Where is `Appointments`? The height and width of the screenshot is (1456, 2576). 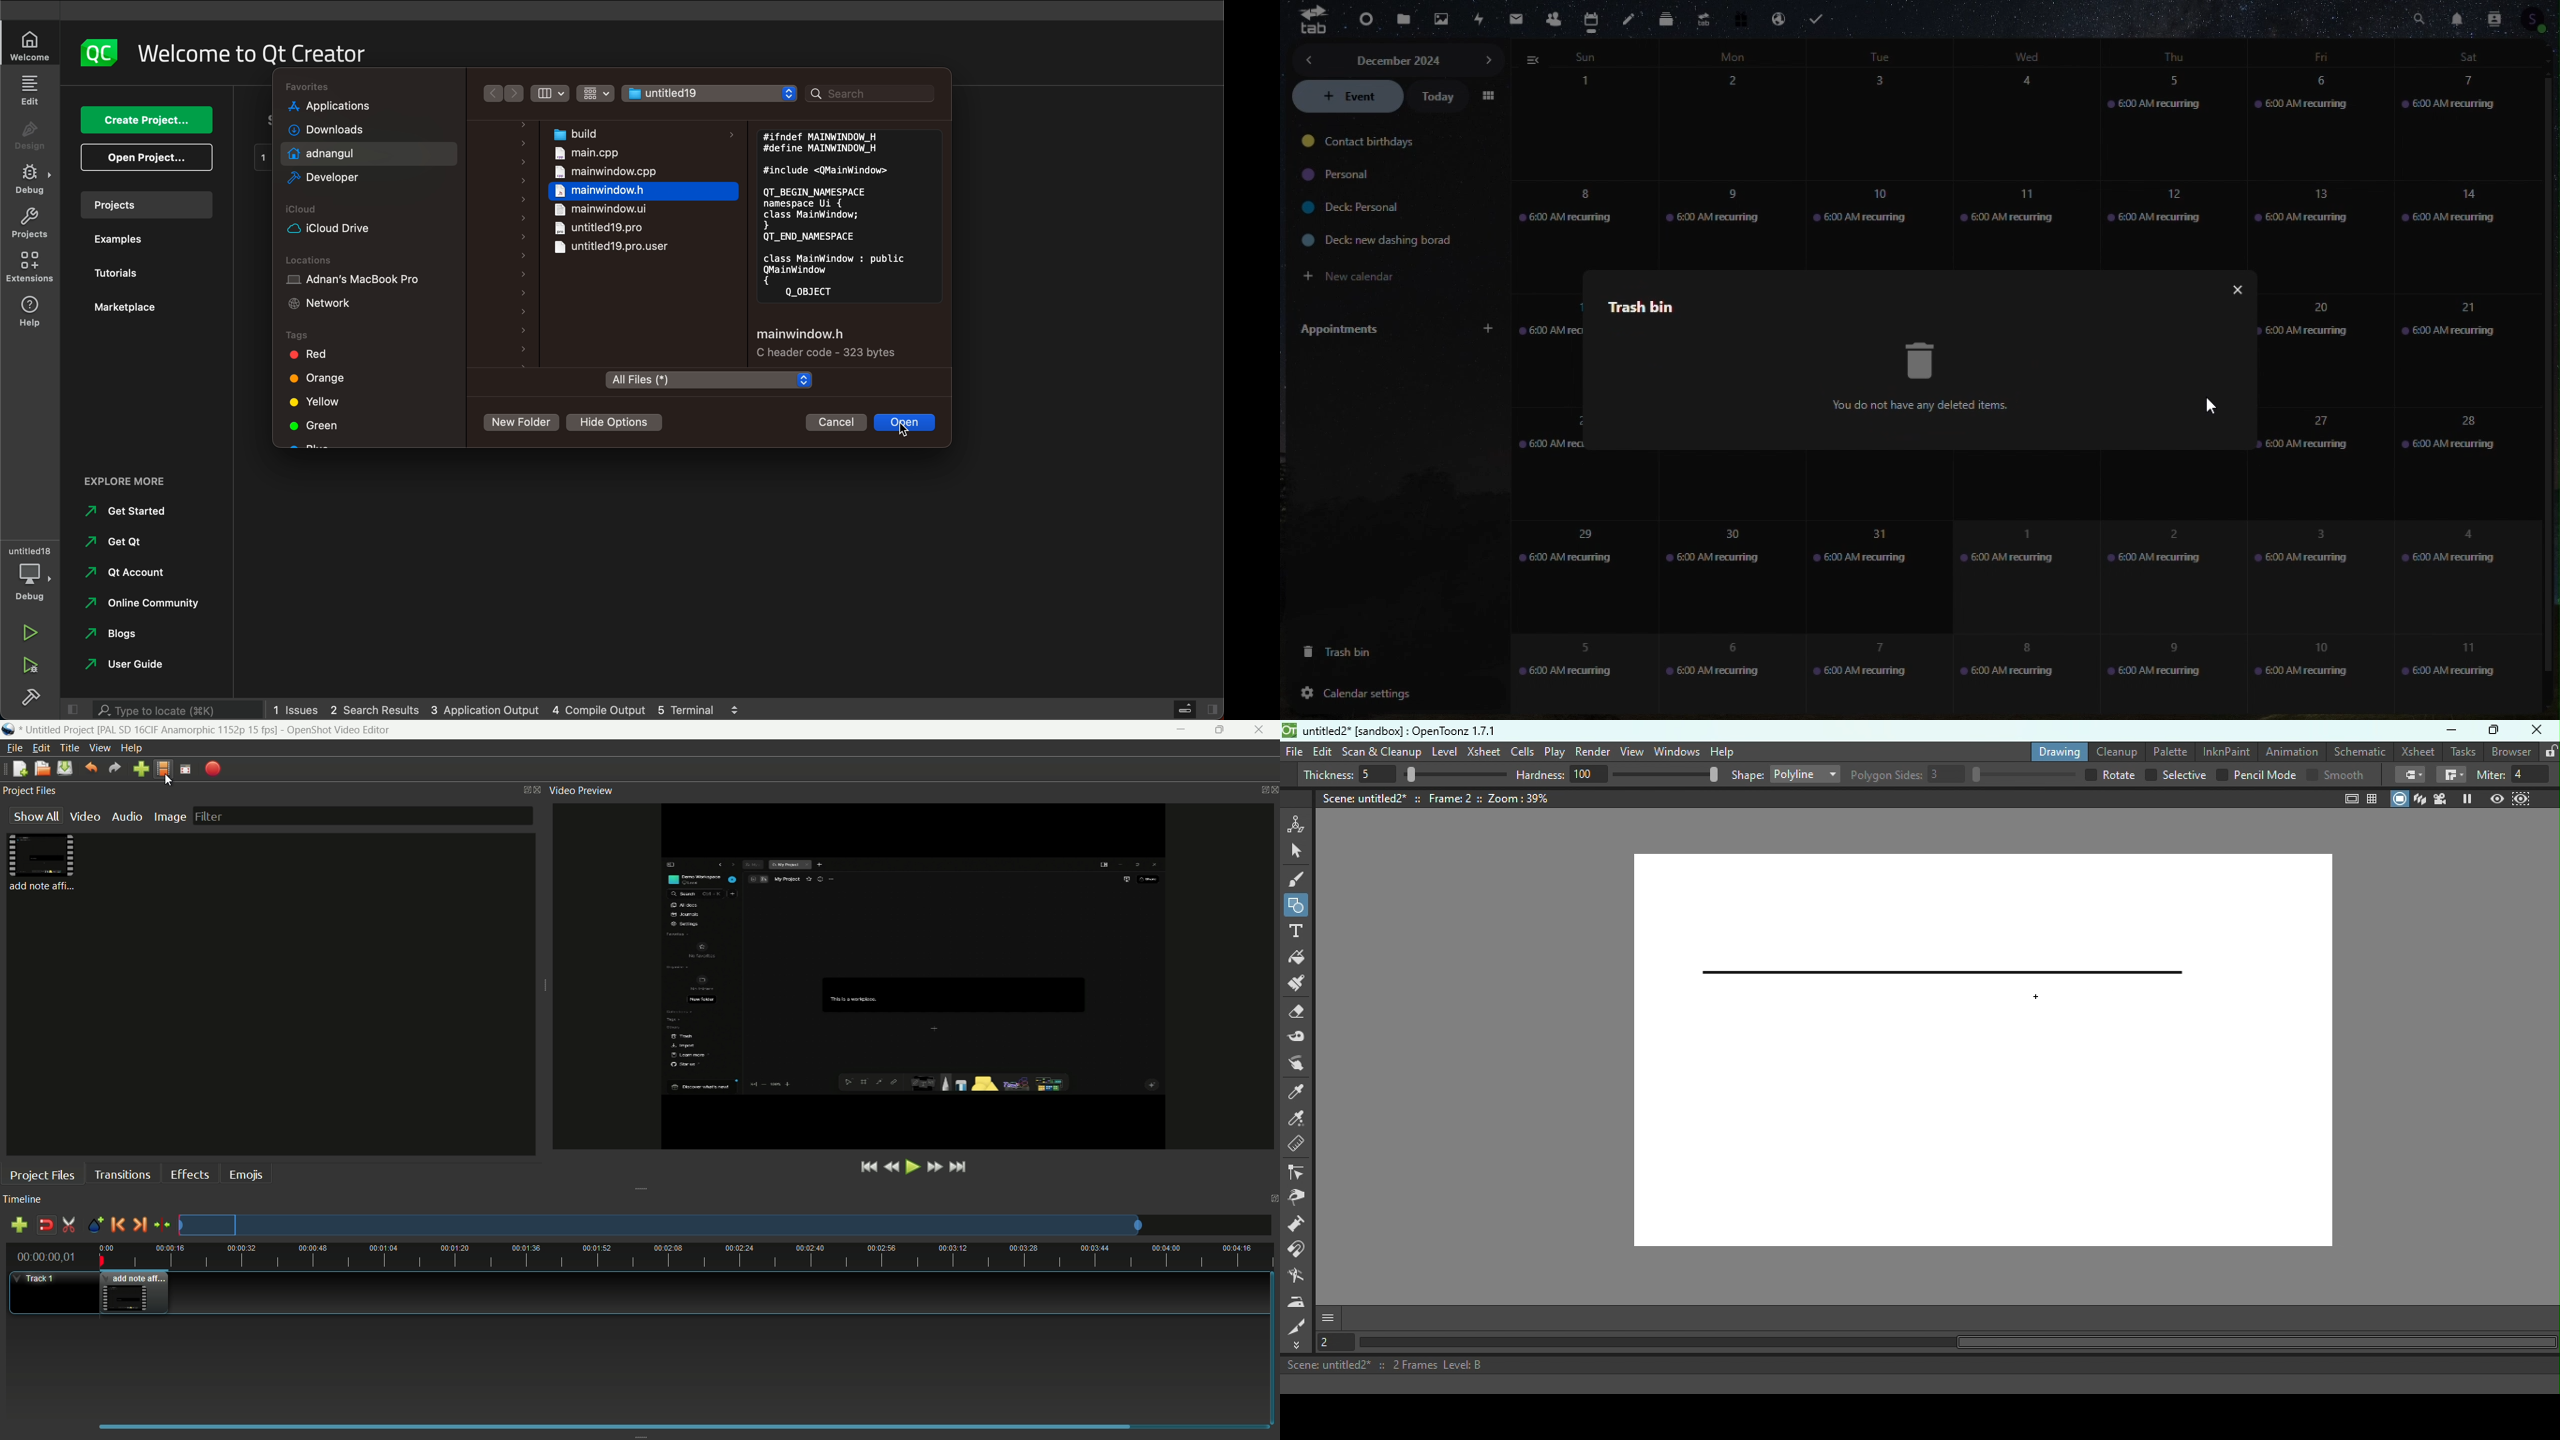
Appointments is located at coordinates (1395, 329).